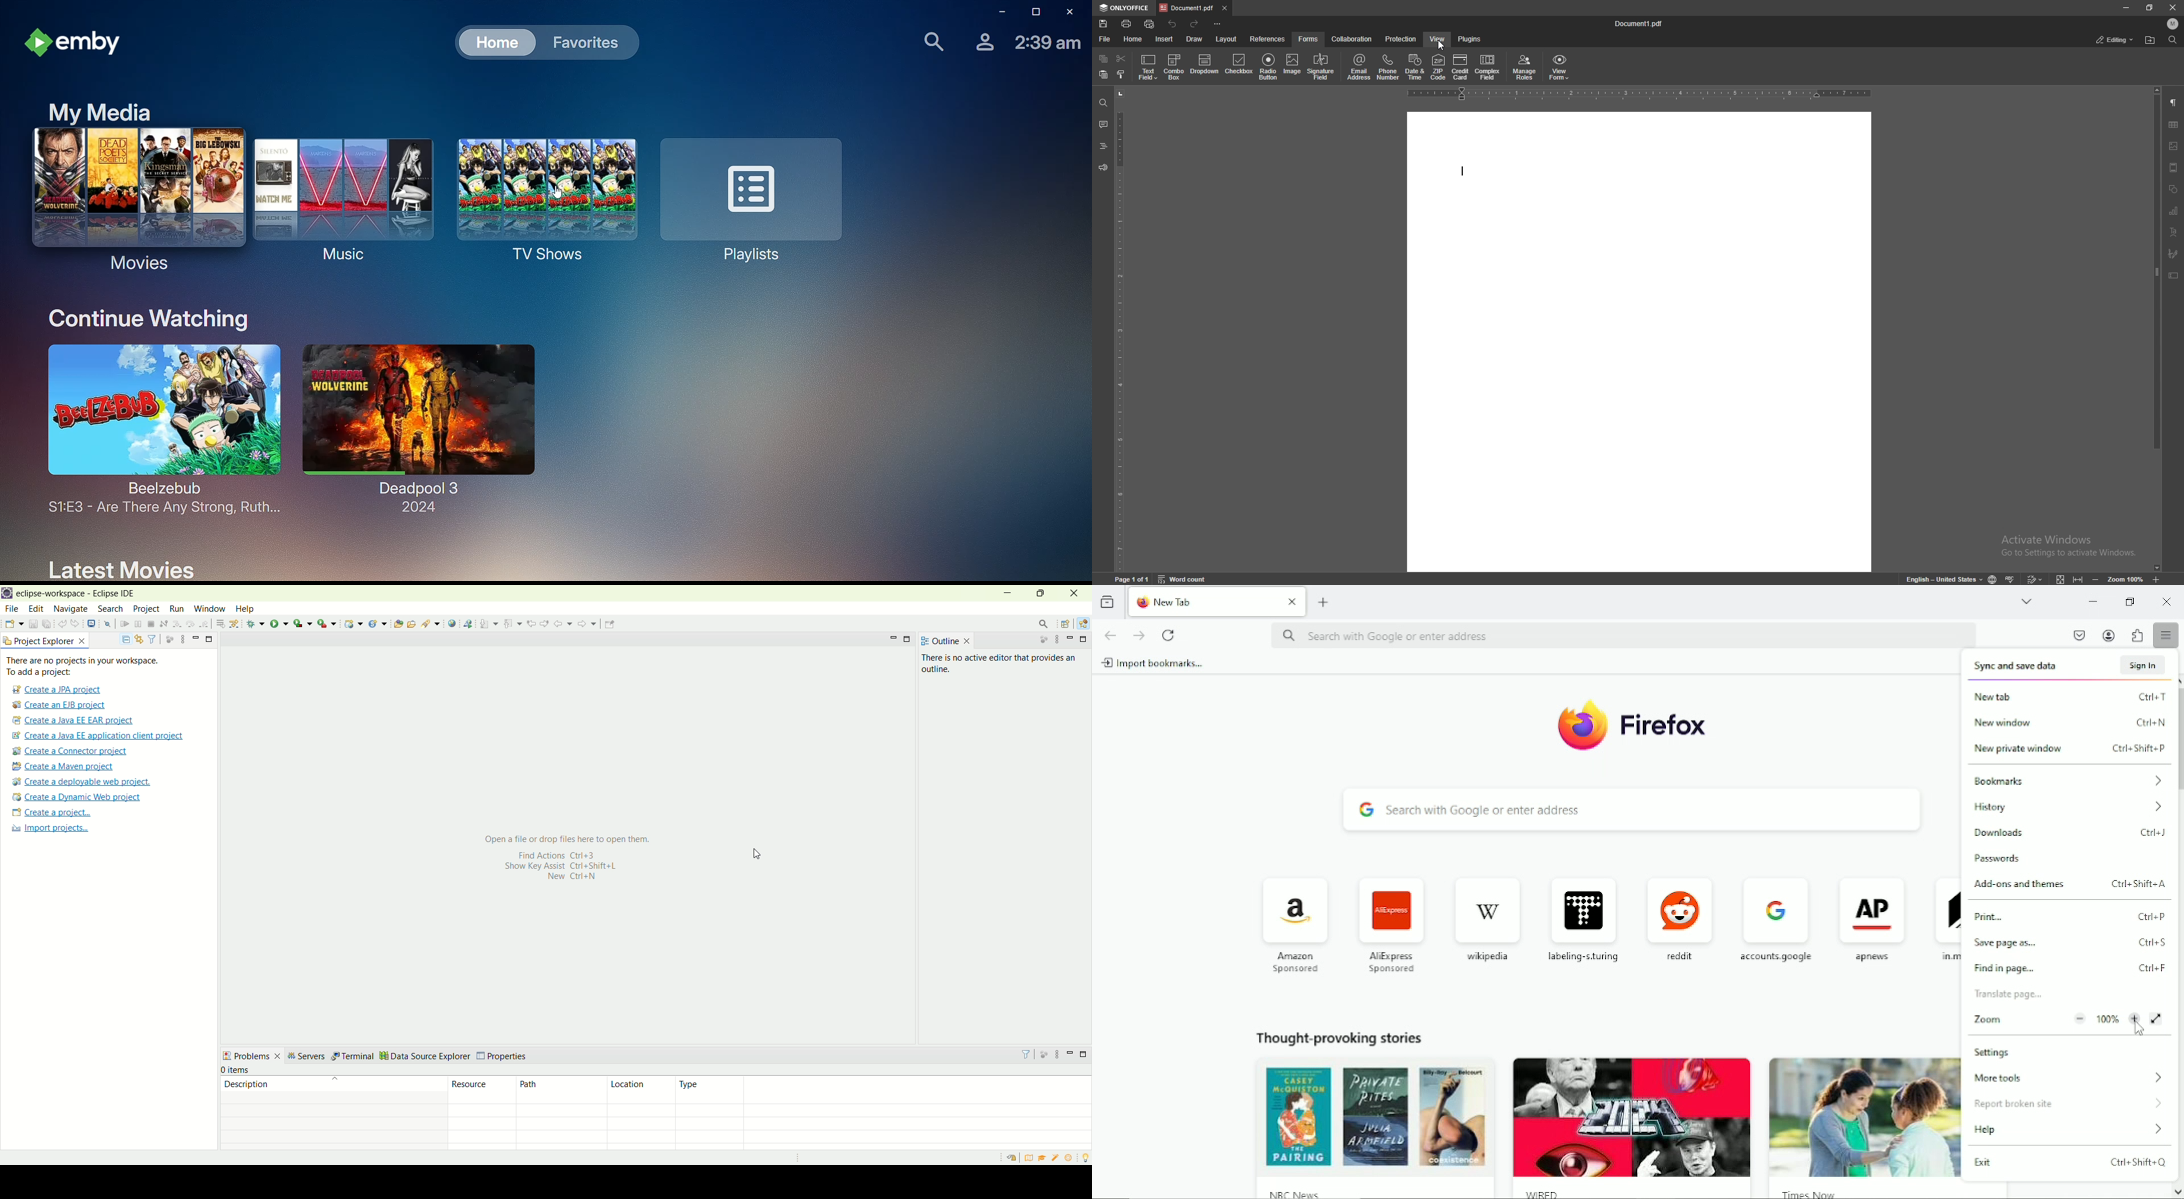  What do you see at coordinates (2127, 8) in the screenshot?
I see `minimize` at bounding box center [2127, 8].